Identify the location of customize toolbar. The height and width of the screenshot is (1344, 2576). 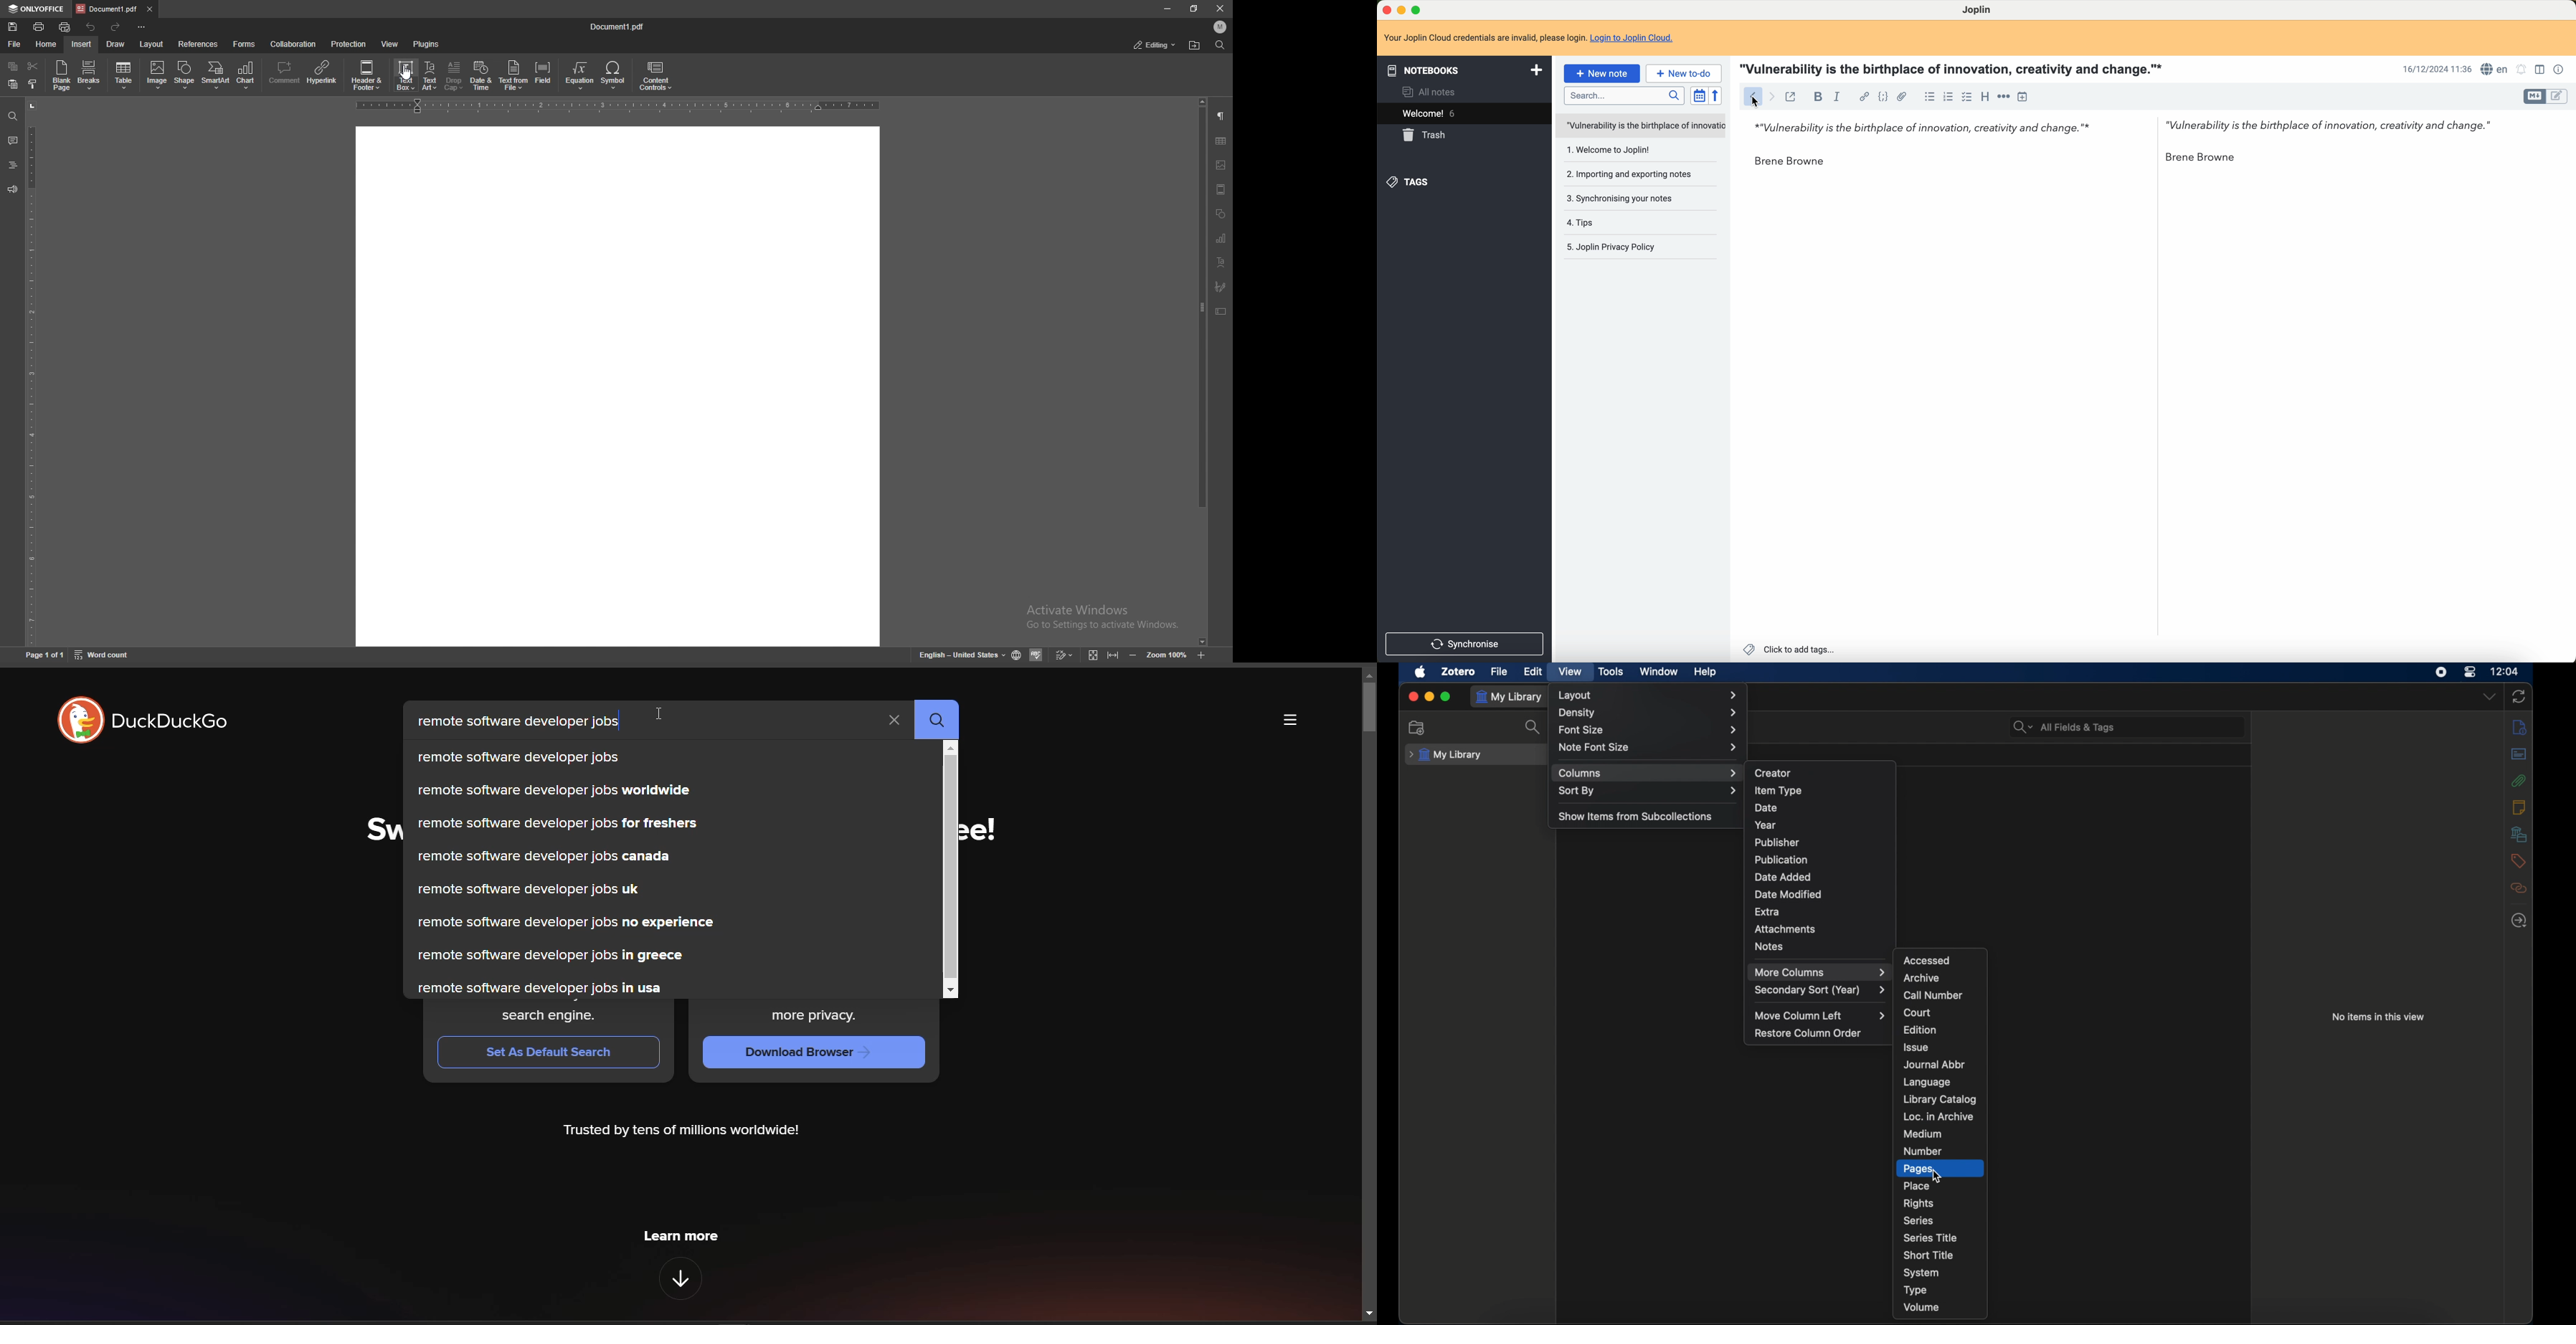
(141, 26).